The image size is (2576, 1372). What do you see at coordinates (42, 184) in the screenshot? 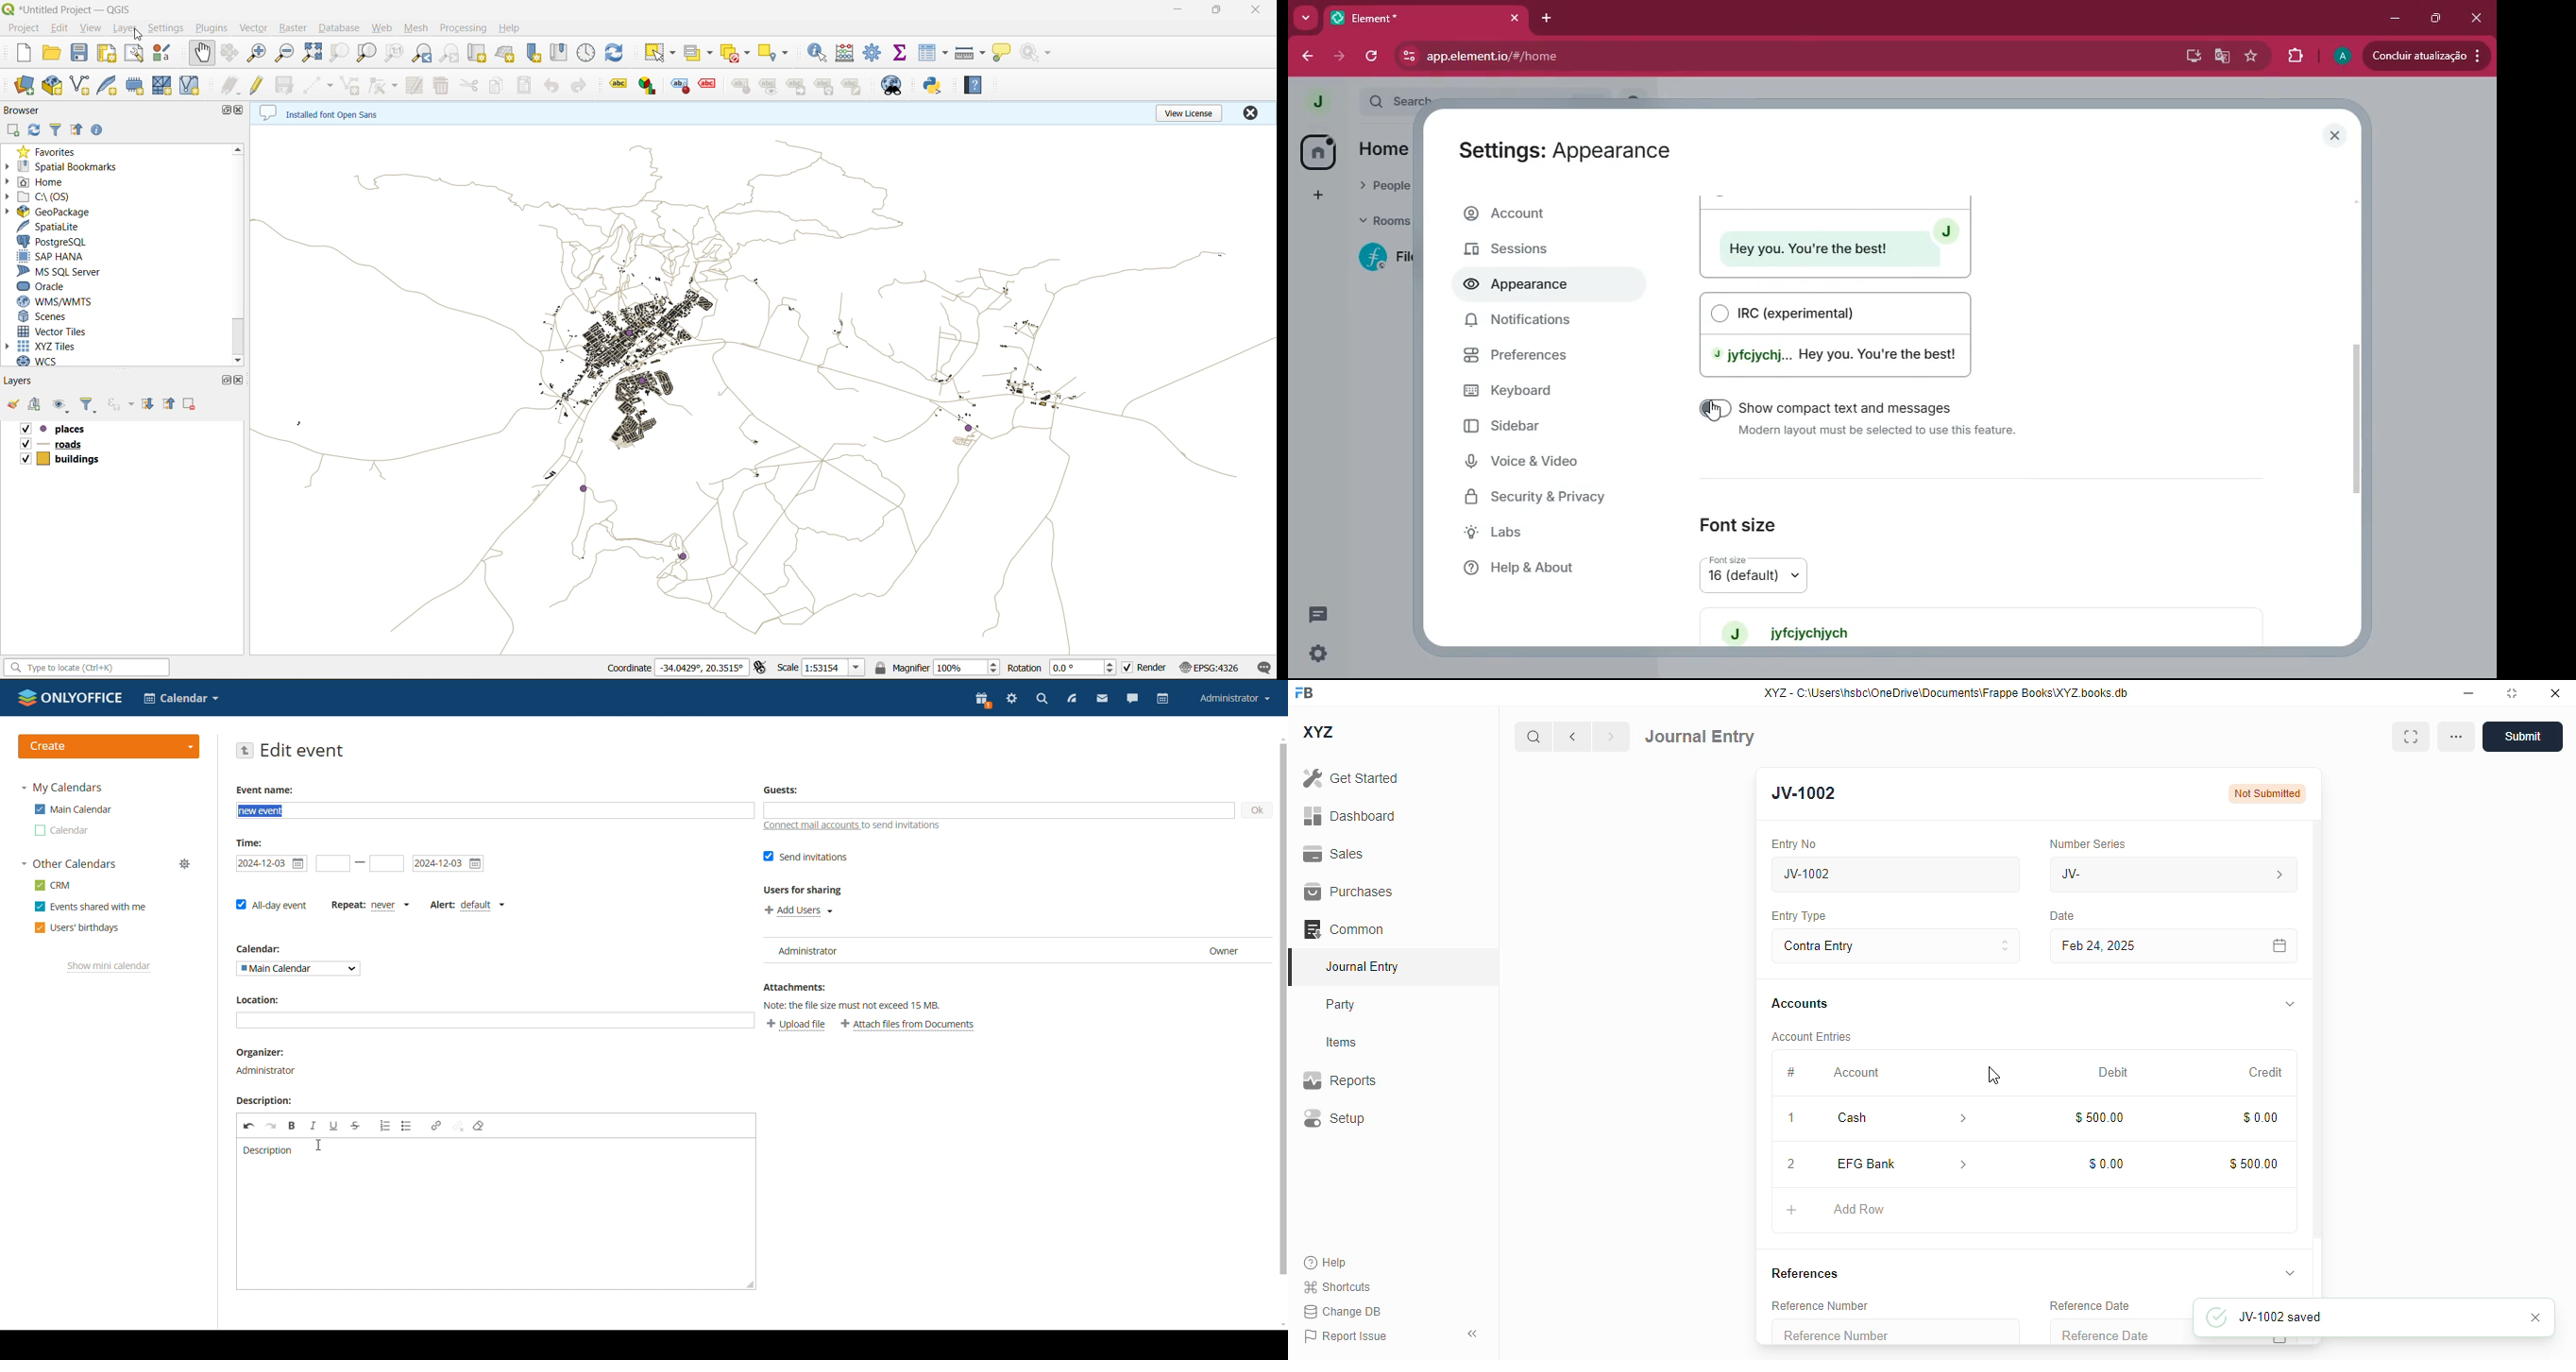
I see `home` at bounding box center [42, 184].